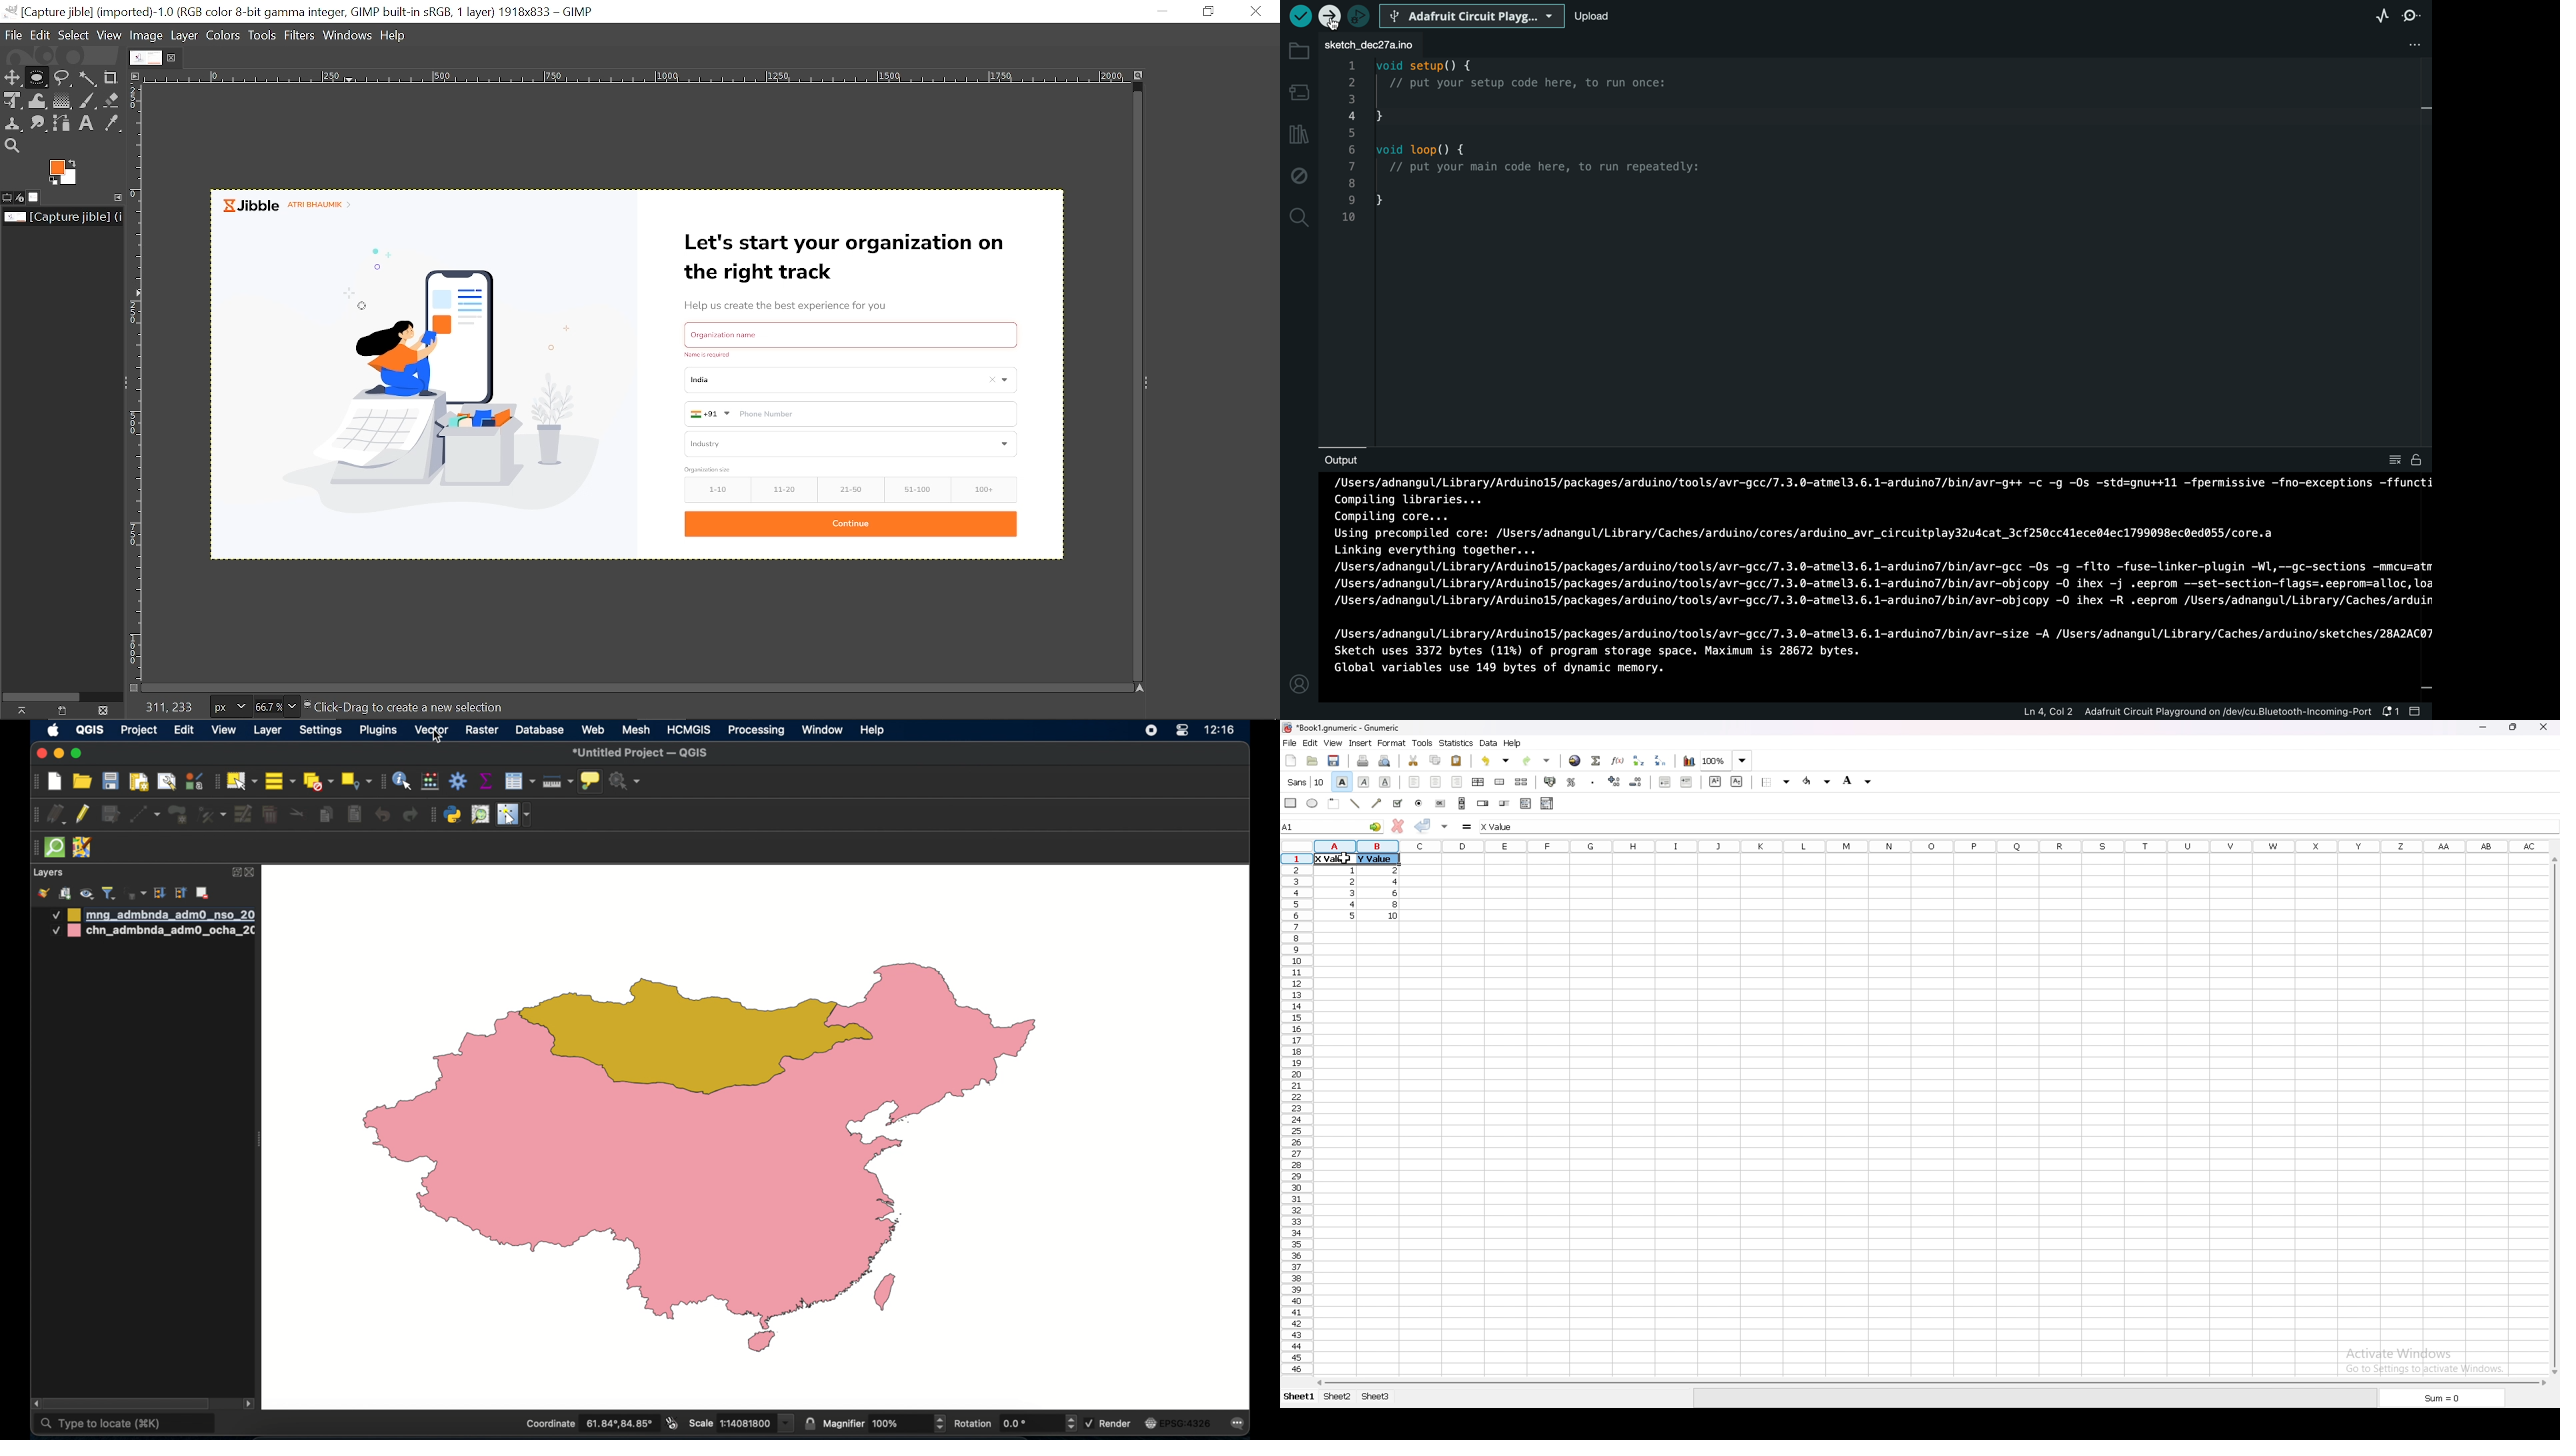 Image resolution: width=2576 pixels, height=1456 pixels. What do you see at coordinates (1334, 803) in the screenshot?
I see `frame` at bounding box center [1334, 803].